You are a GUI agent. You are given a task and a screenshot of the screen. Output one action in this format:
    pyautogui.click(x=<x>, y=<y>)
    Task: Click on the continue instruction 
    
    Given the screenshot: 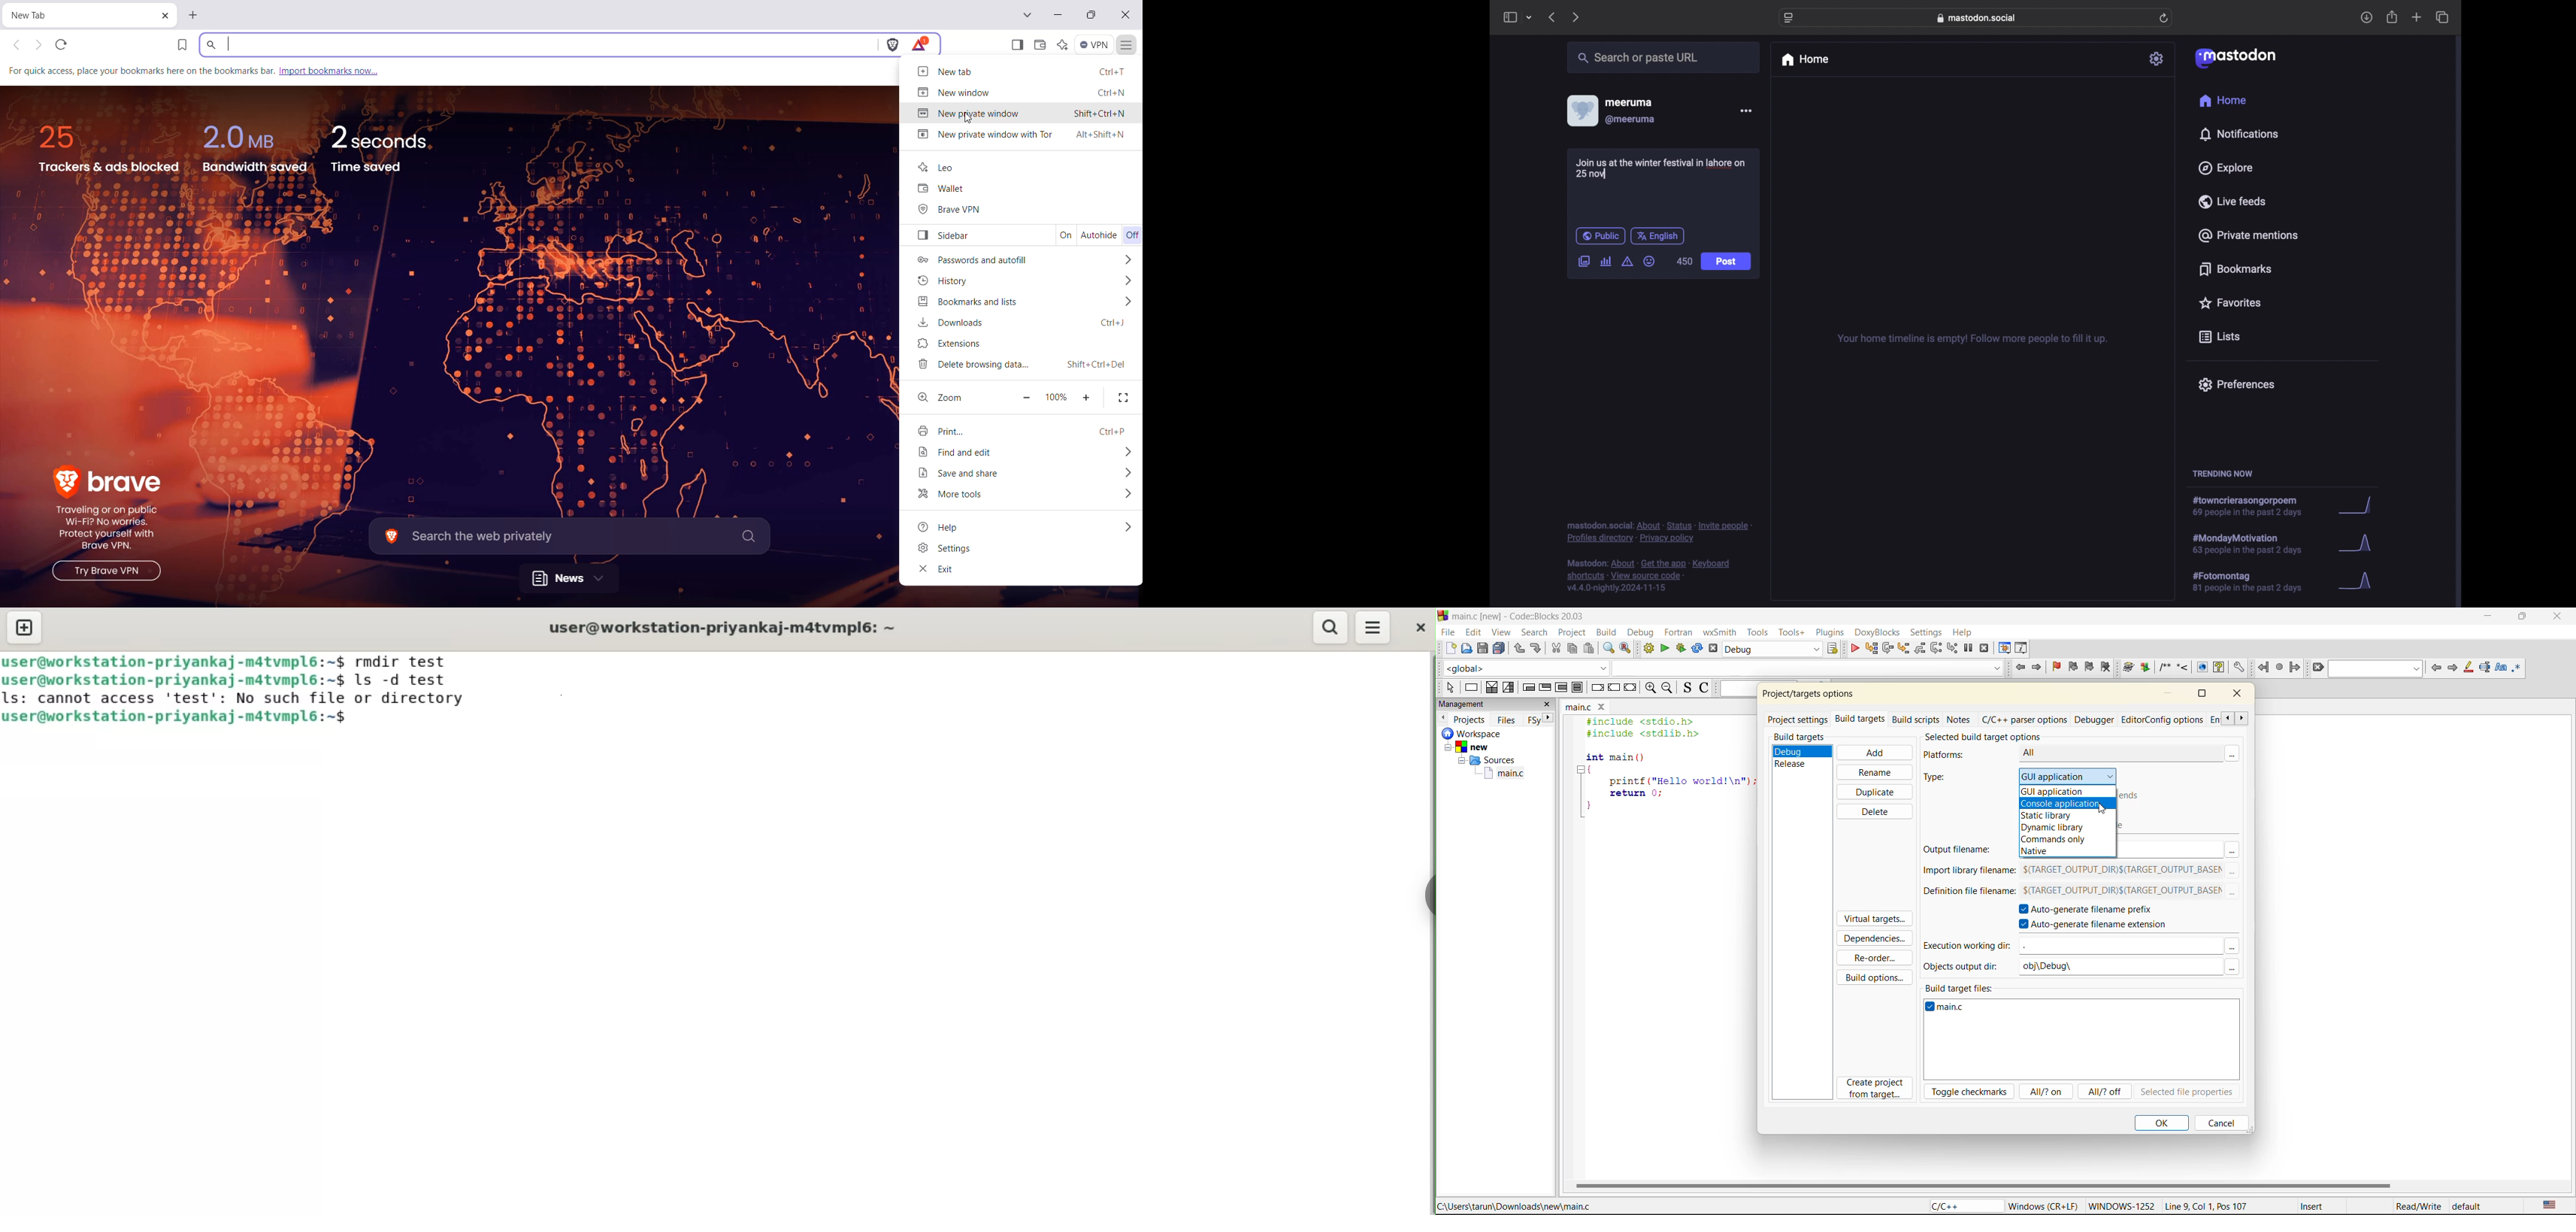 What is the action you would take?
    pyautogui.click(x=1614, y=688)
    